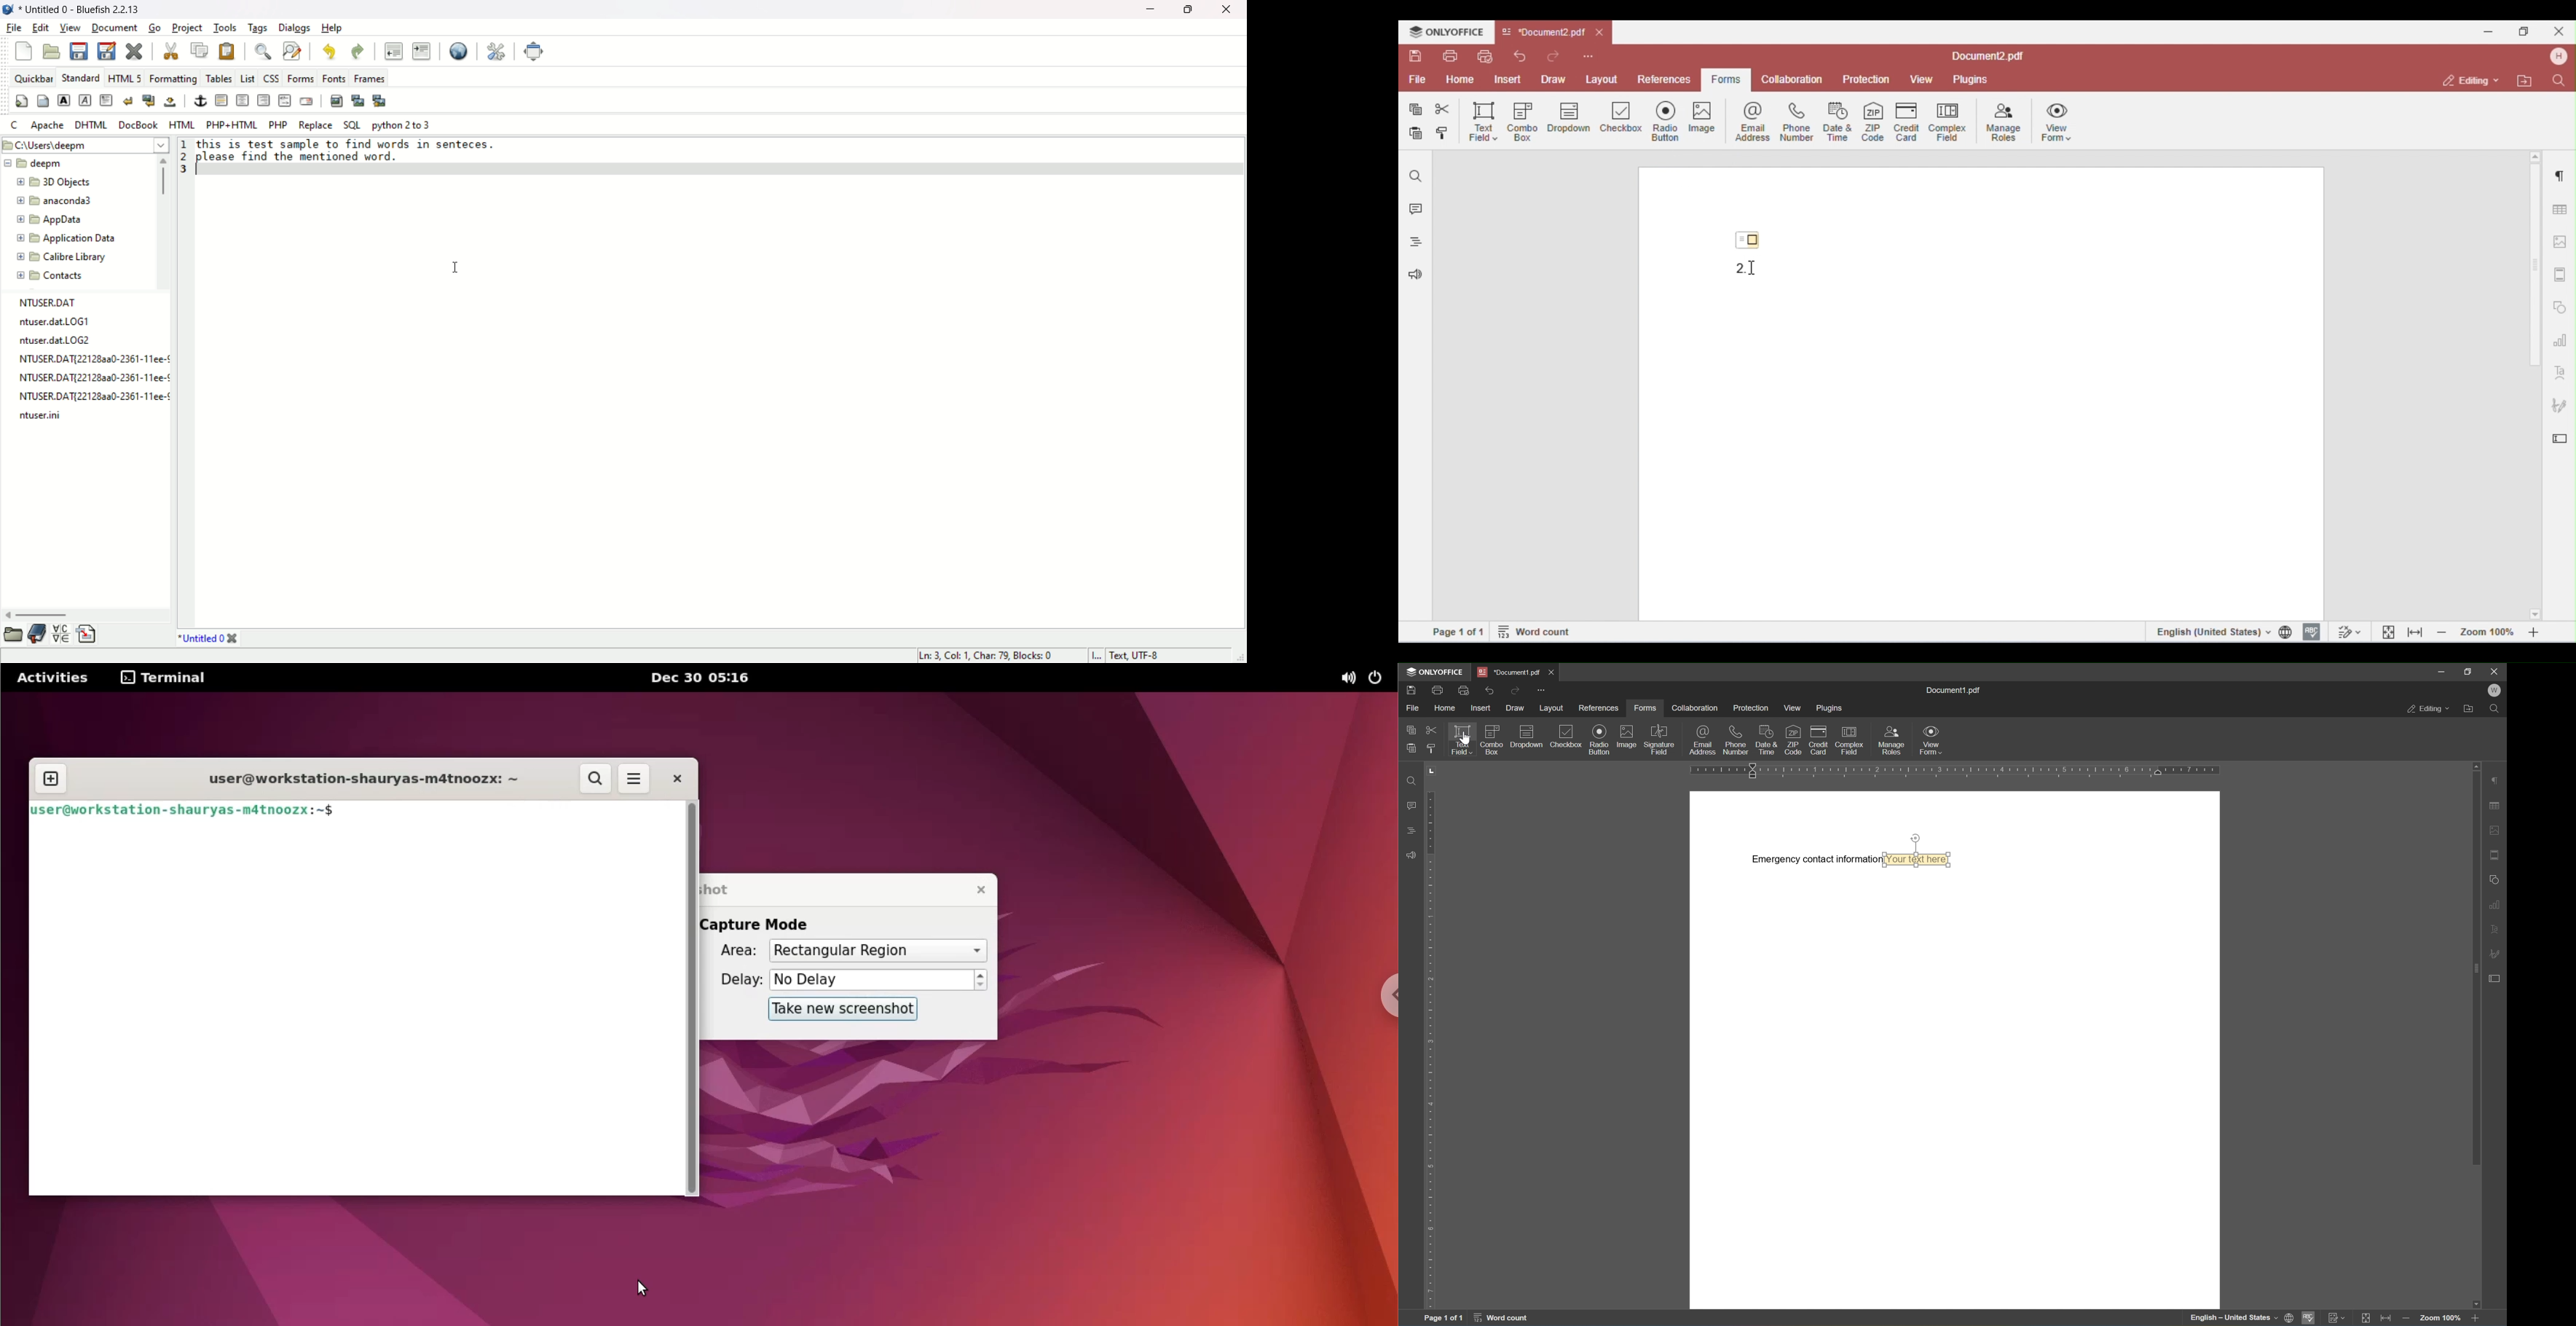  What do you see at coordinates (53, 51) in the screenshot?
I see `open` at bounding box center [53, 51].